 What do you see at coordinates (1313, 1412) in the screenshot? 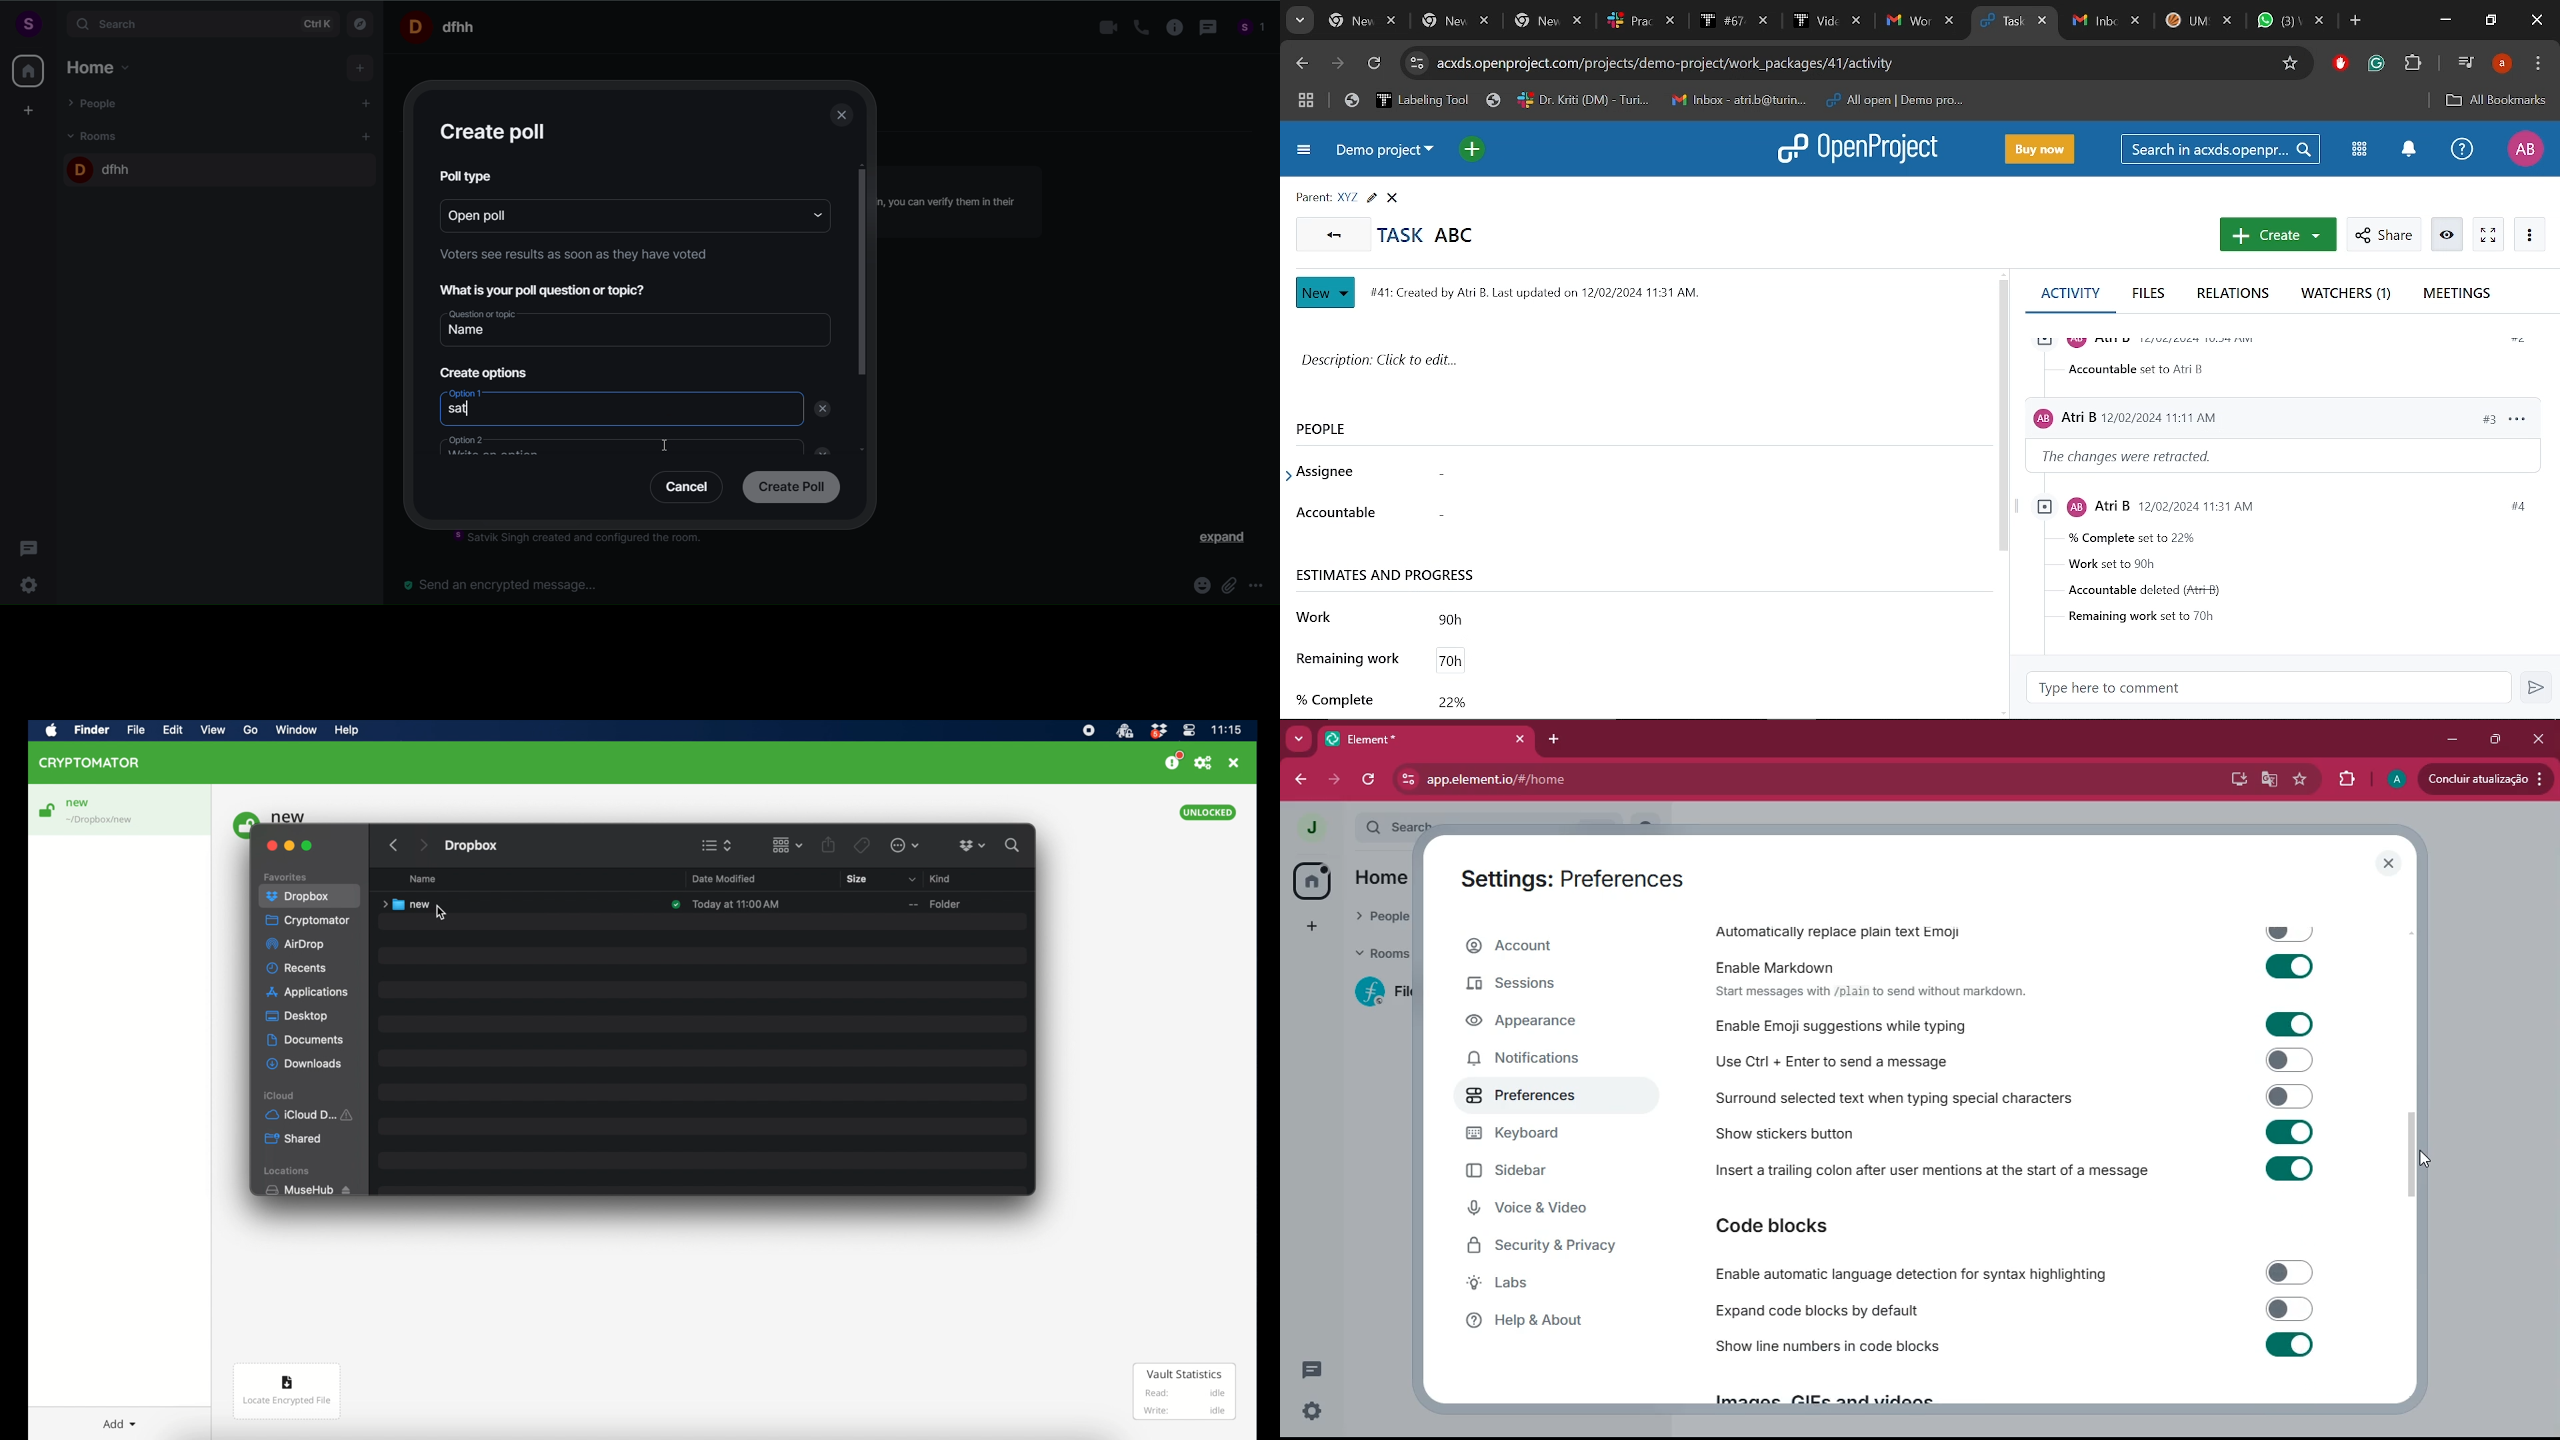
I see `settings` at bounding box center [1313, 1412].